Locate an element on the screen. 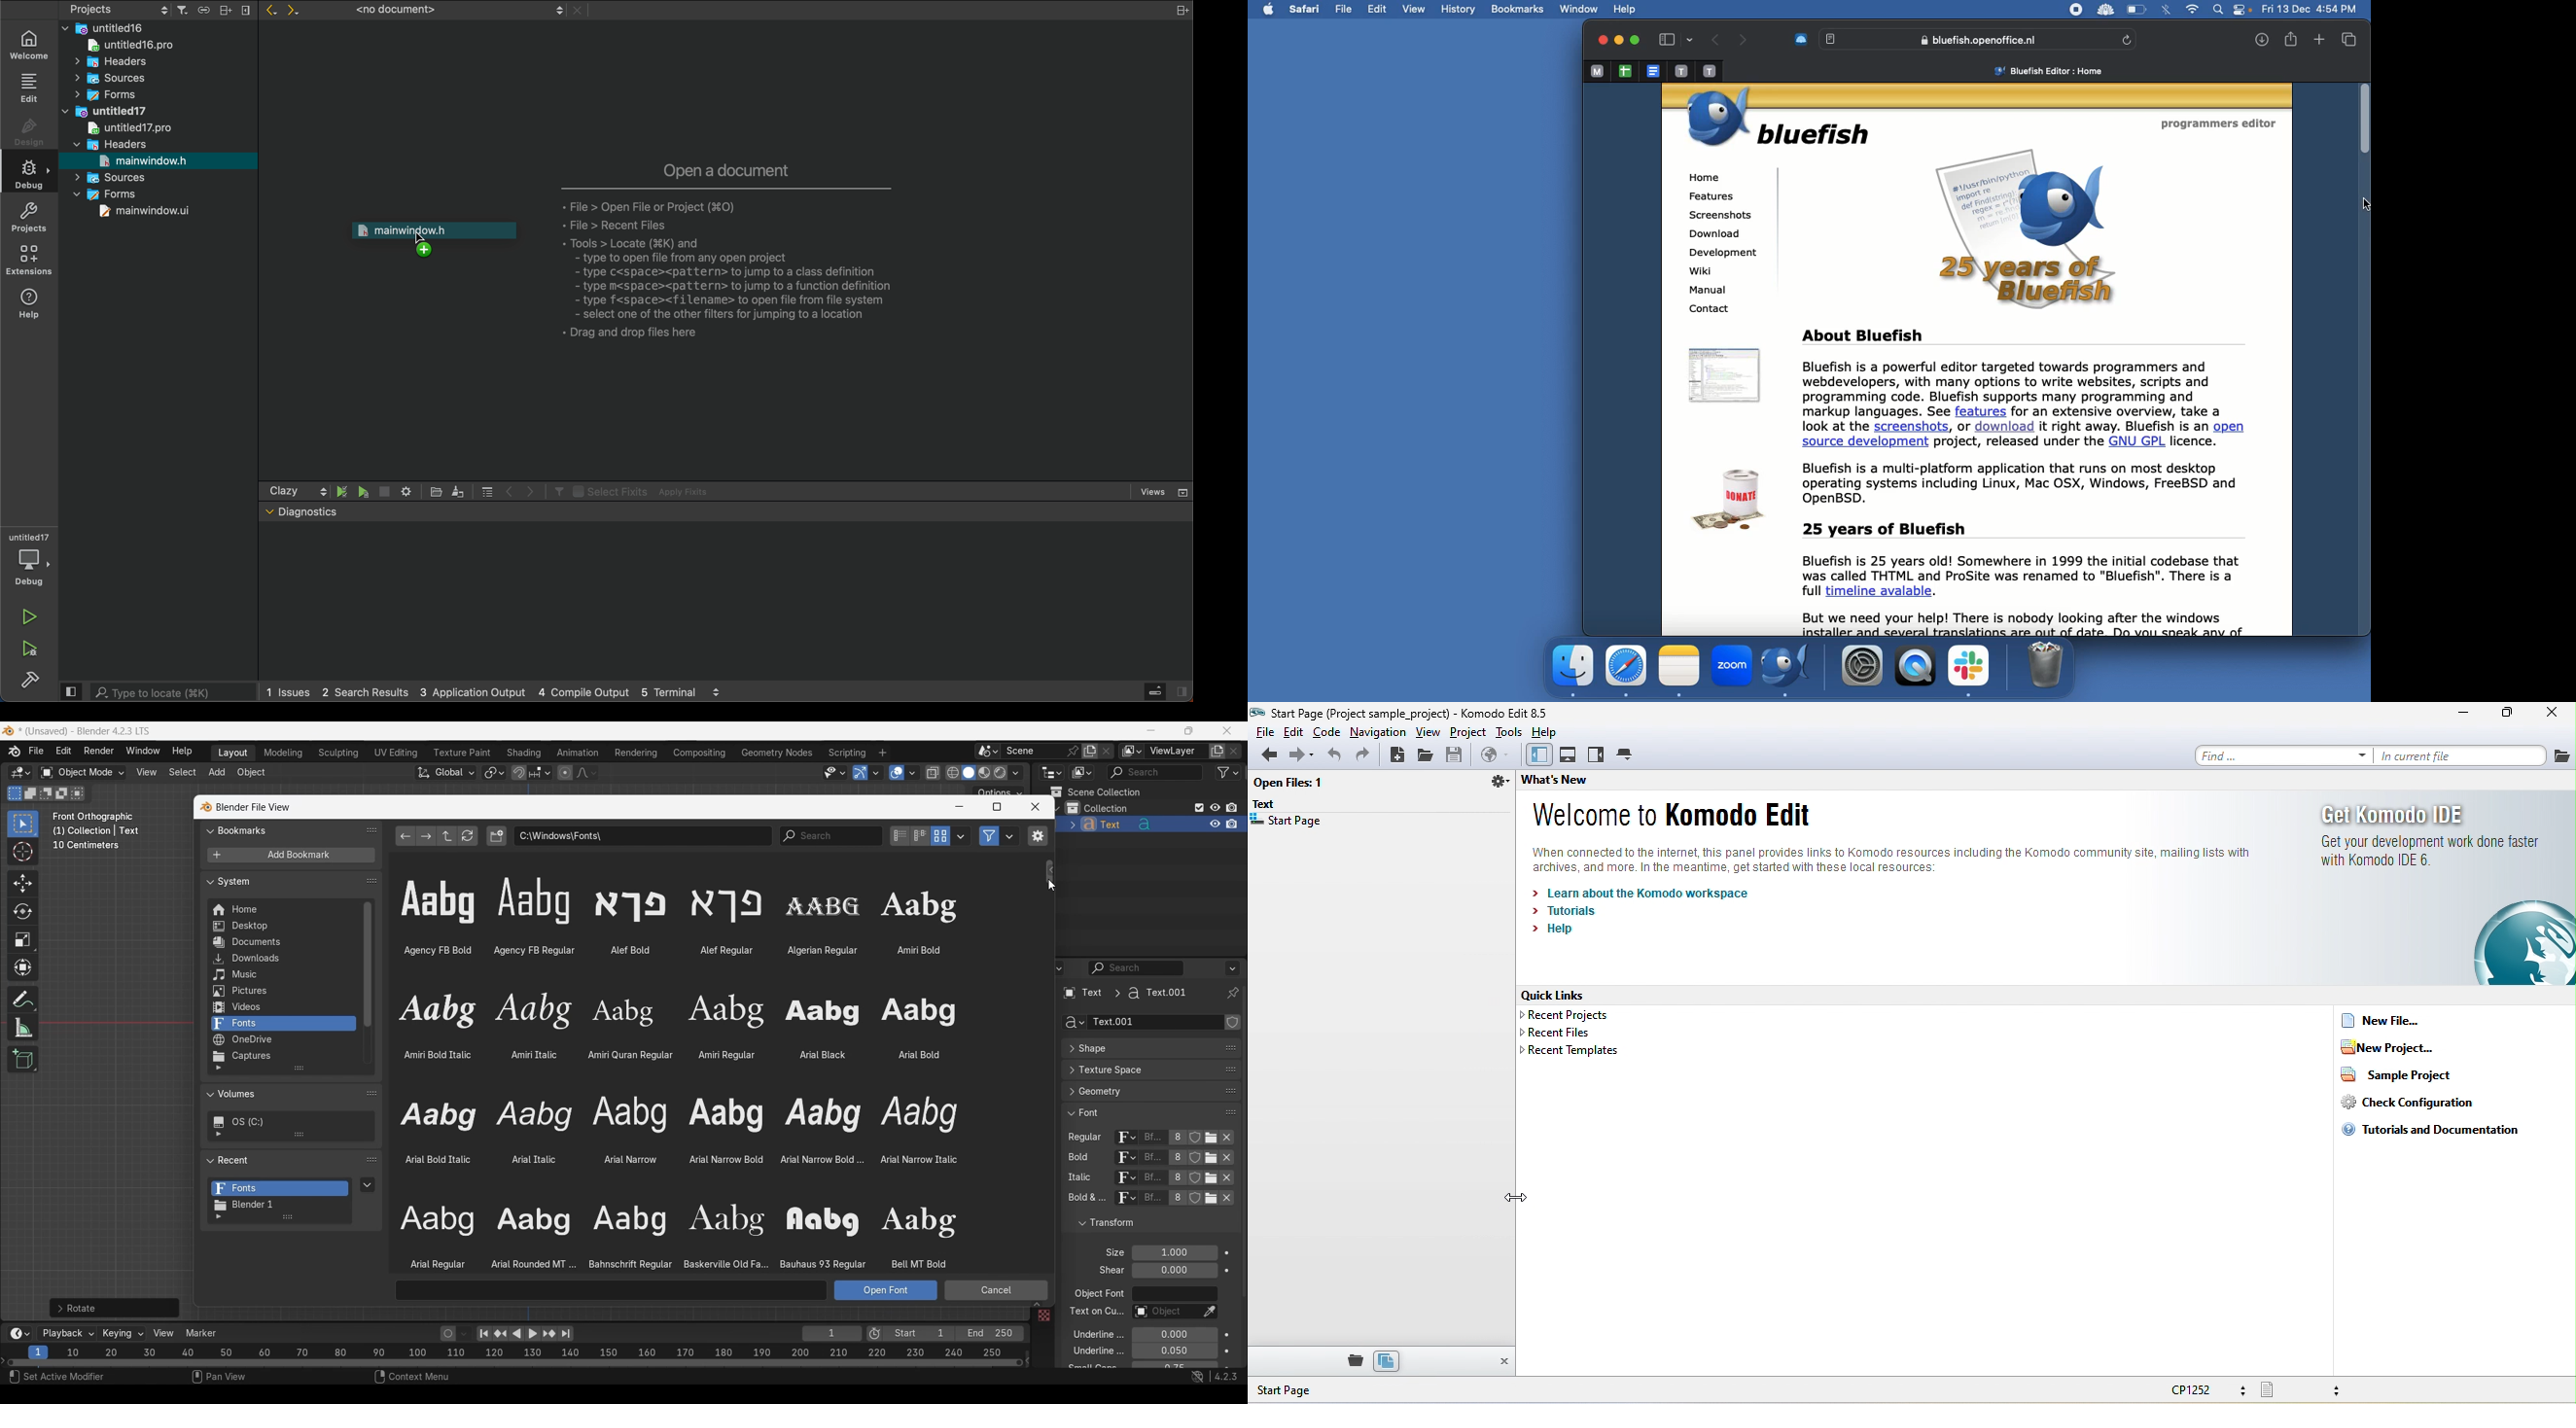  Change order in list is located at coordinates (372, 1093).